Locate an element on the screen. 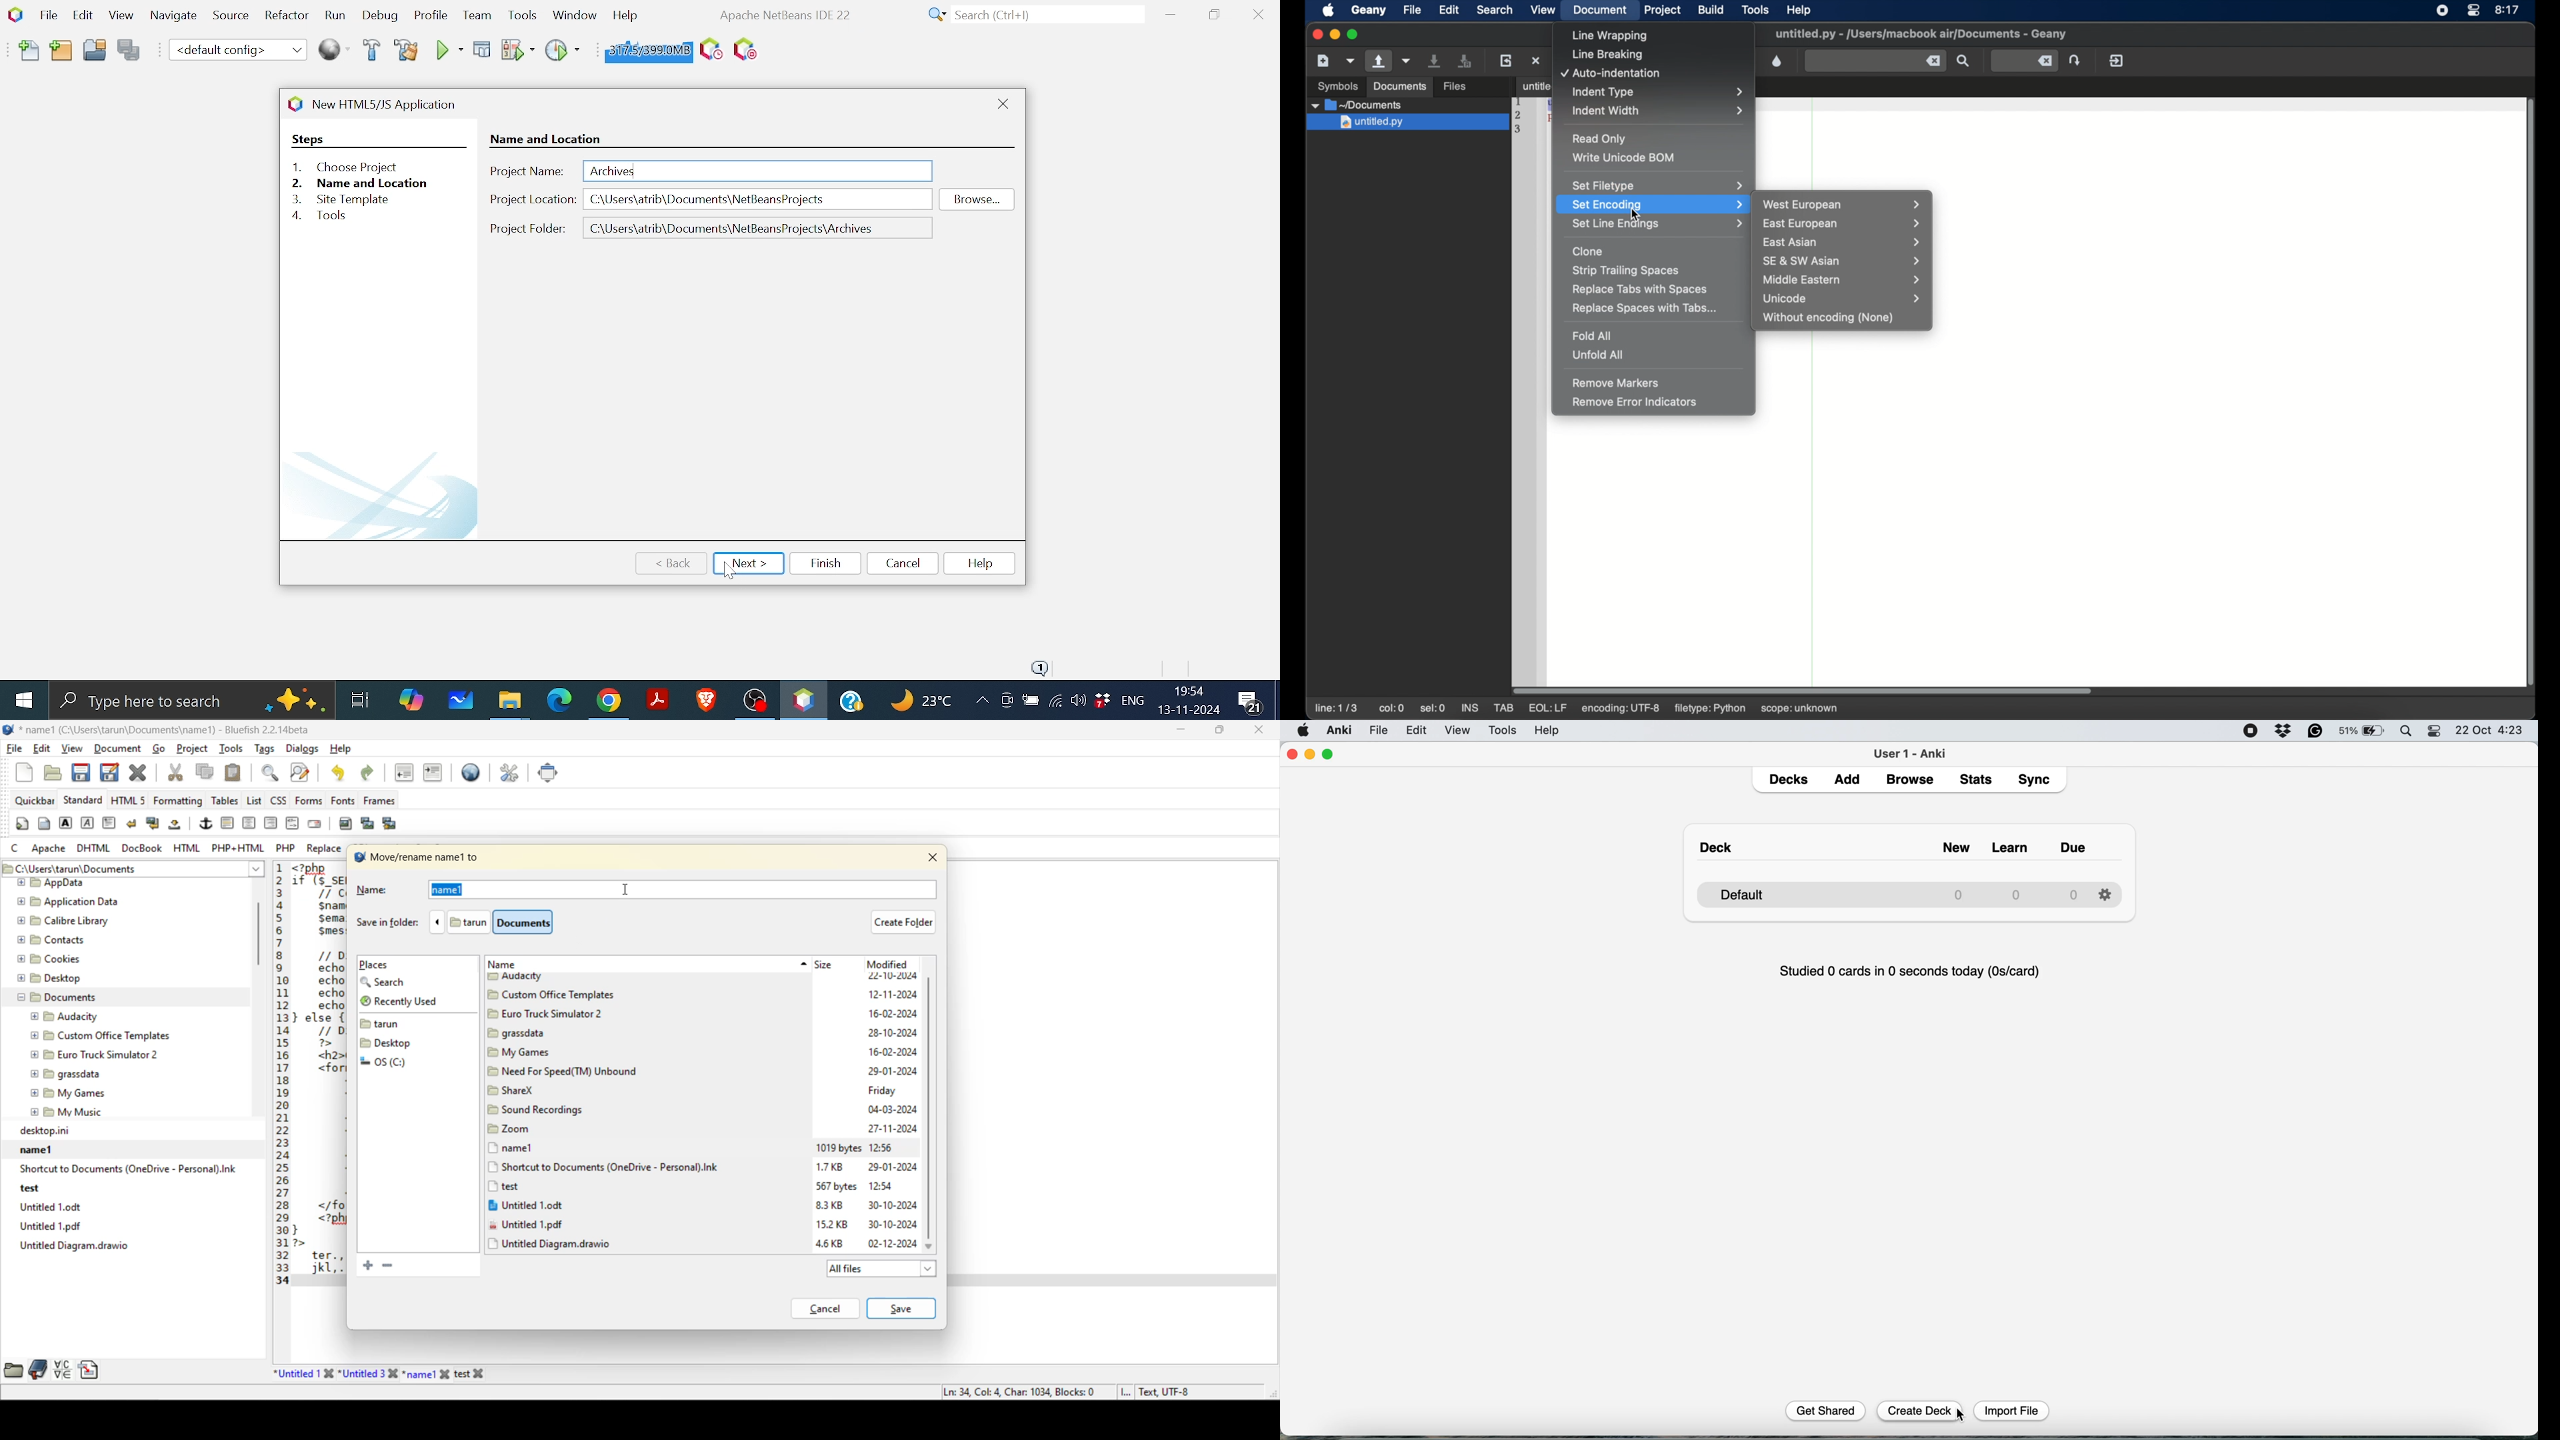 The image size is (2576, 1456). 4. Tools is located at coordinates (339, 217).